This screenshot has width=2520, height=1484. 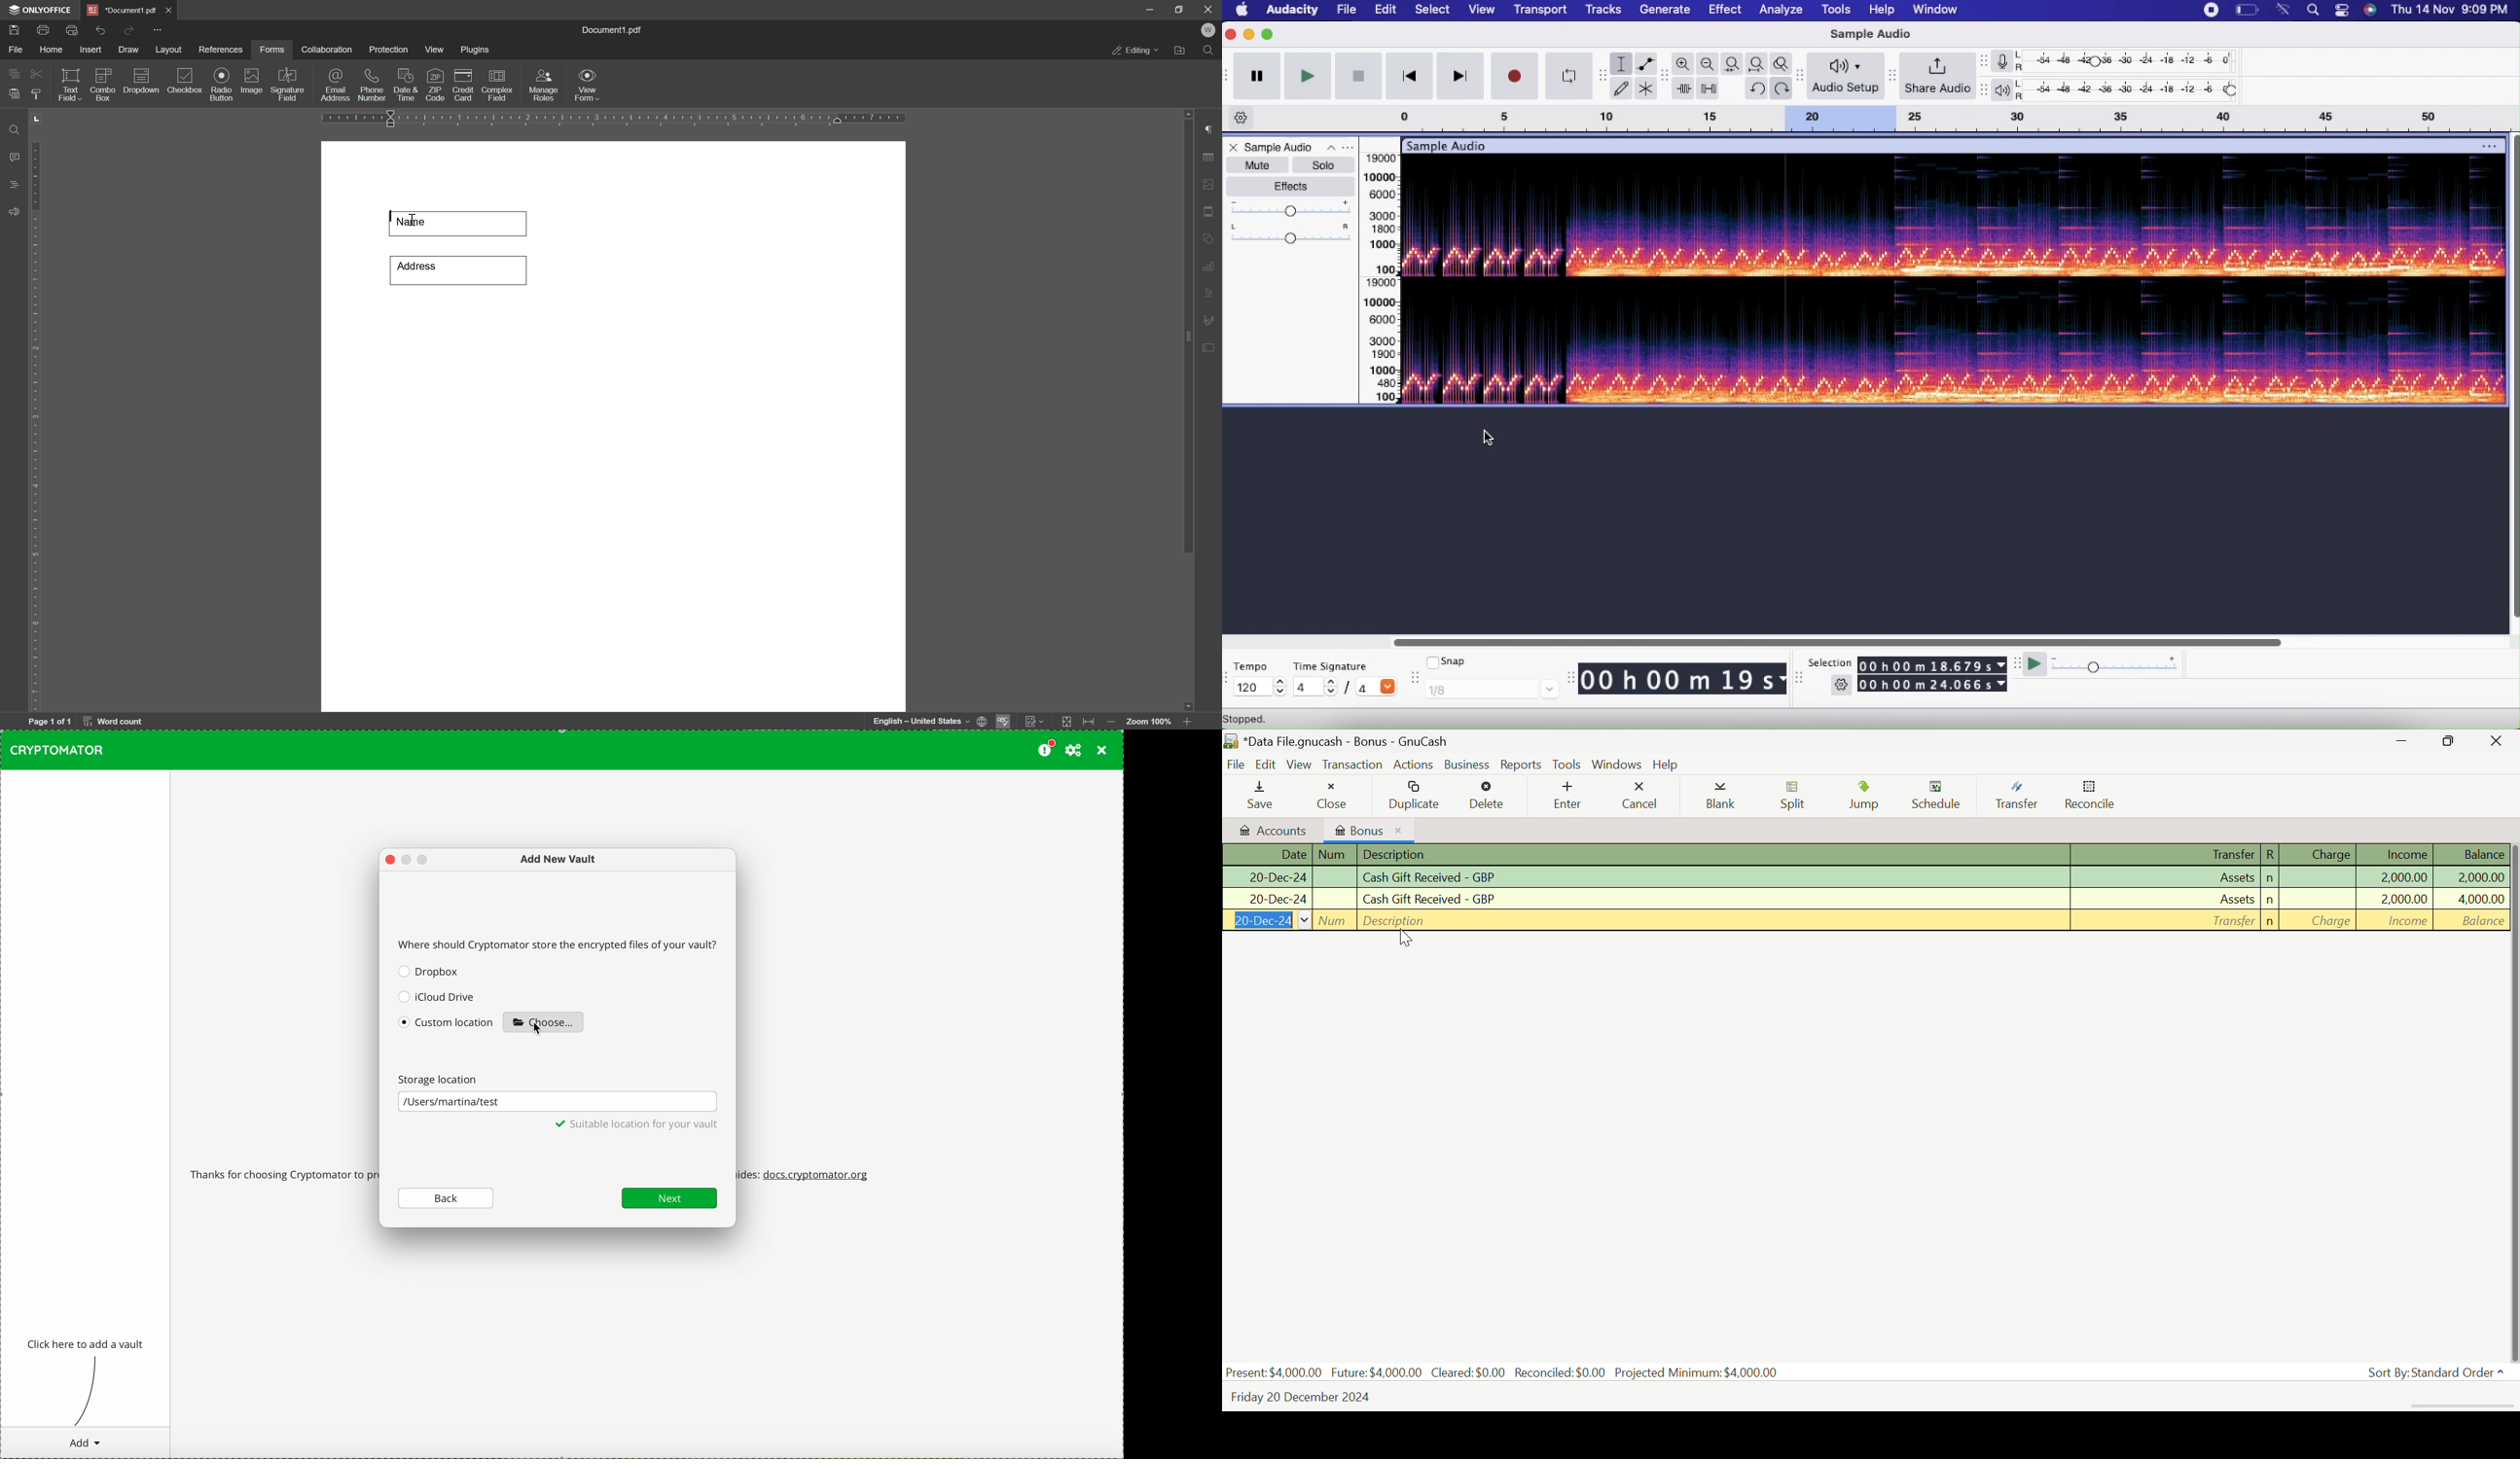 I want to click on copy style, so click(x=37, y=93).